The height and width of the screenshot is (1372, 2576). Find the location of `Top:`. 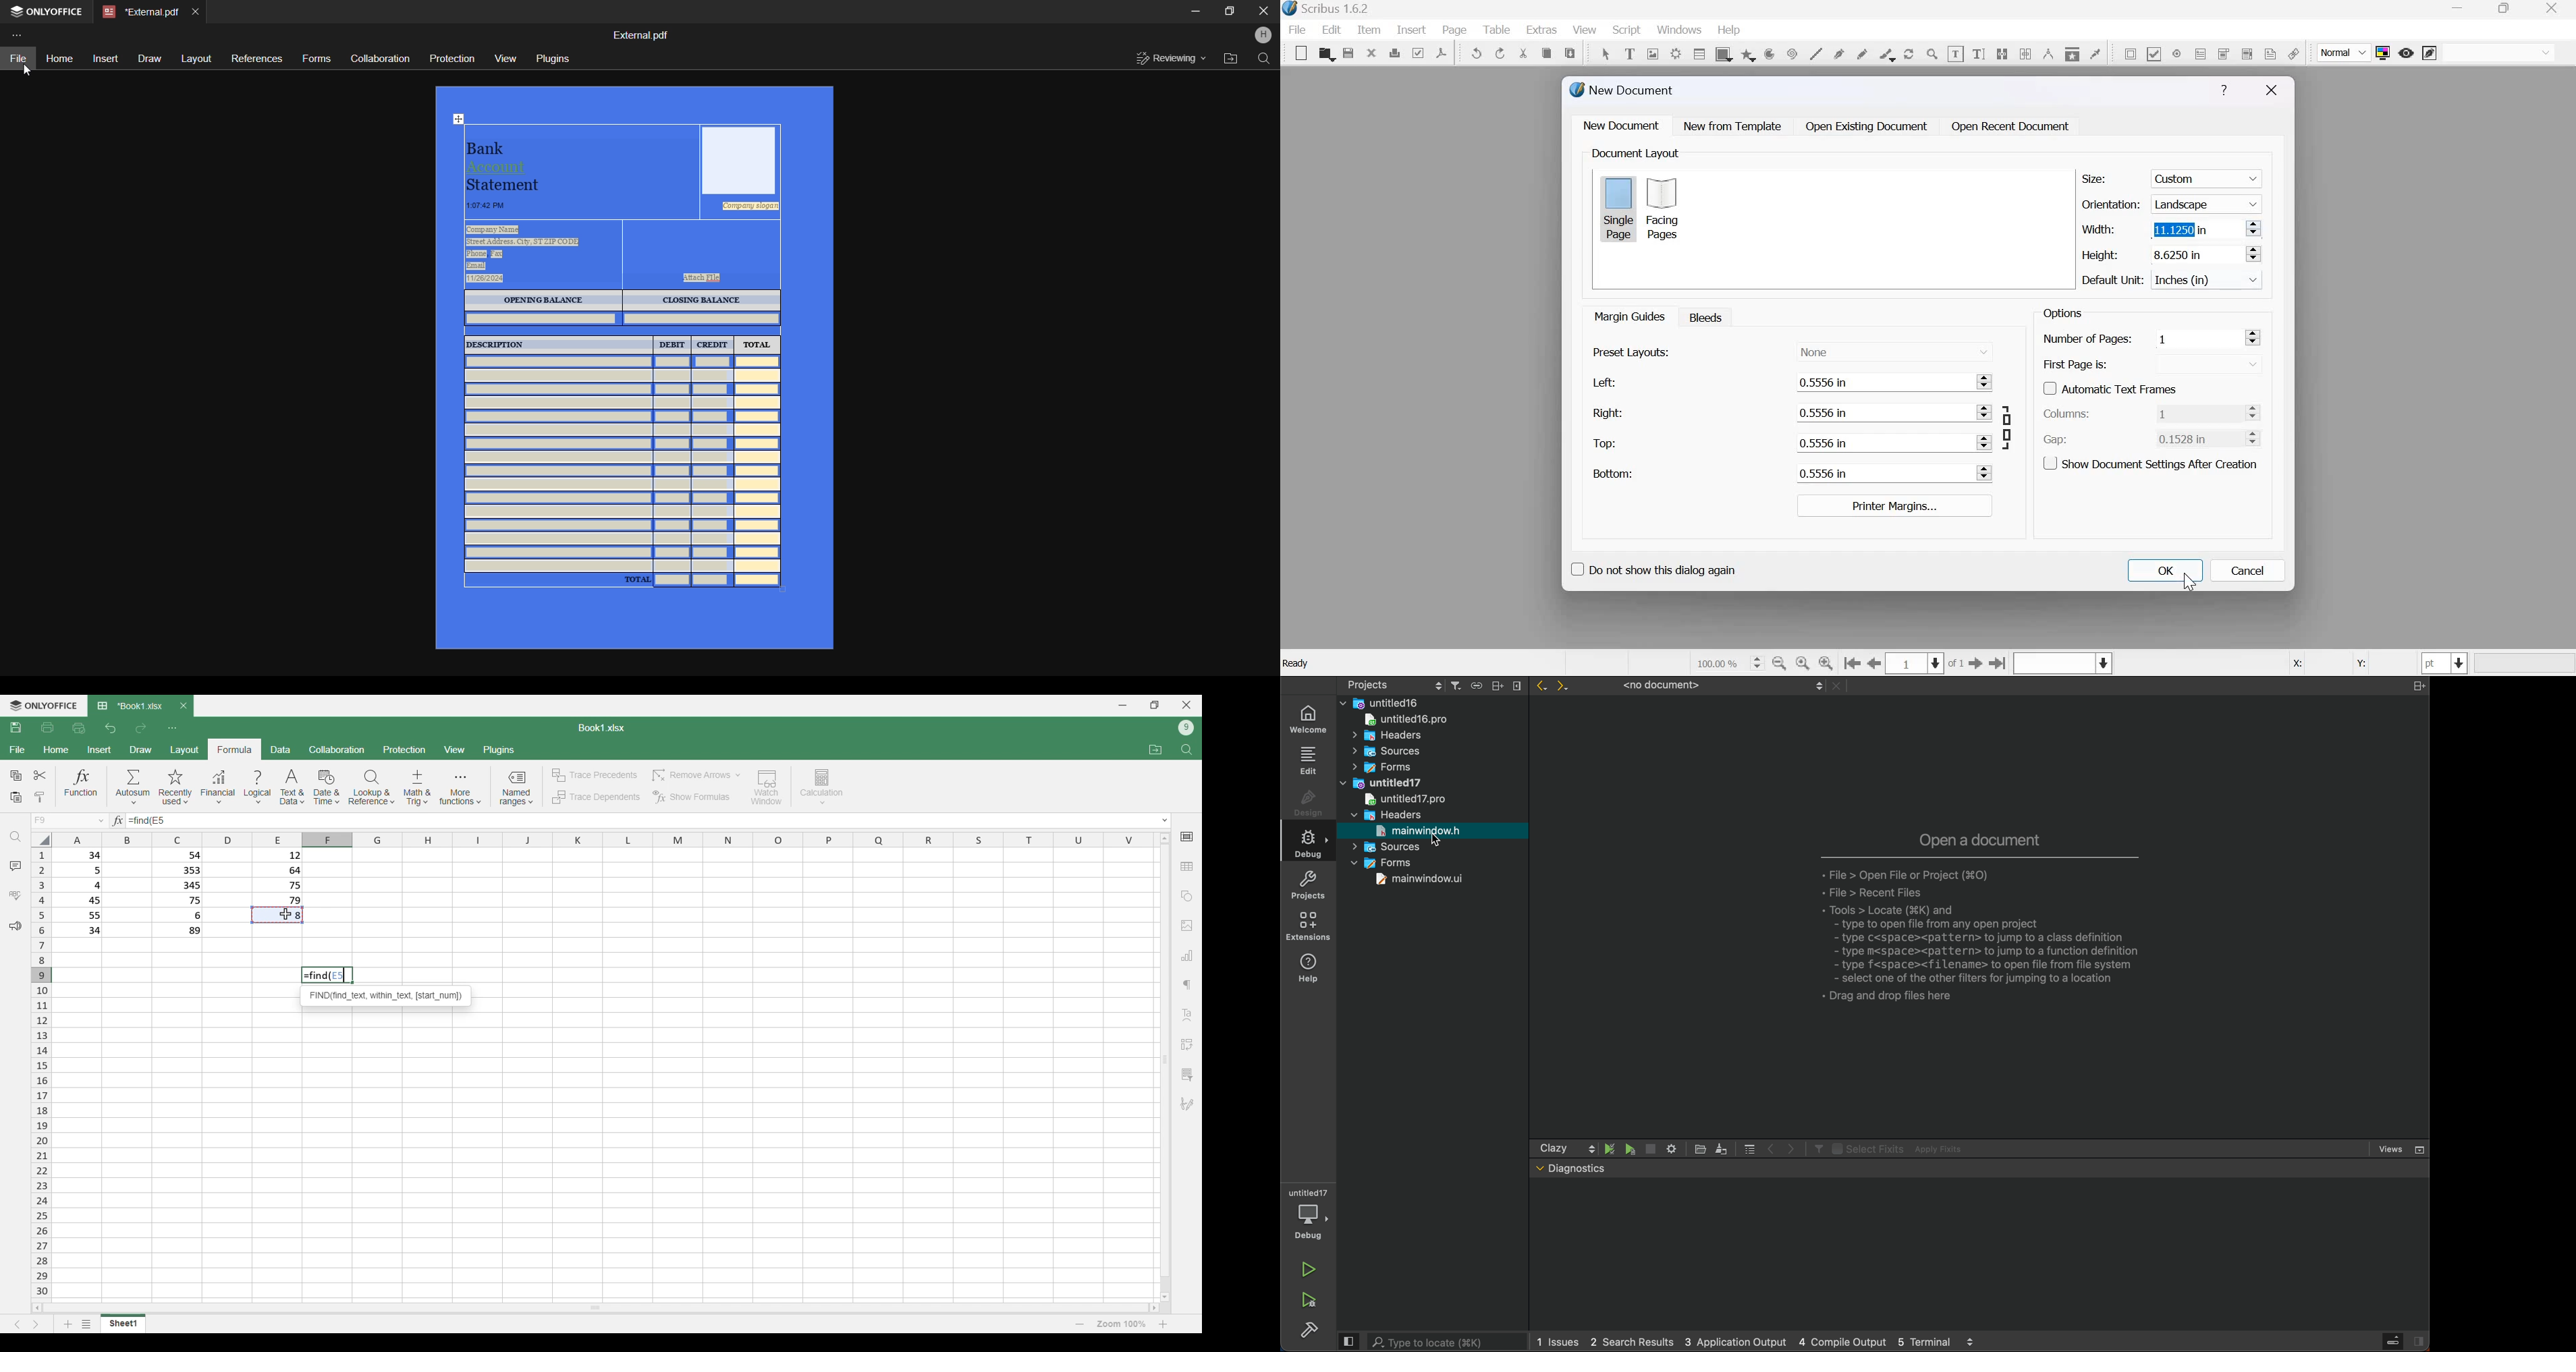

Top: is located at coordinates (1606, 444).